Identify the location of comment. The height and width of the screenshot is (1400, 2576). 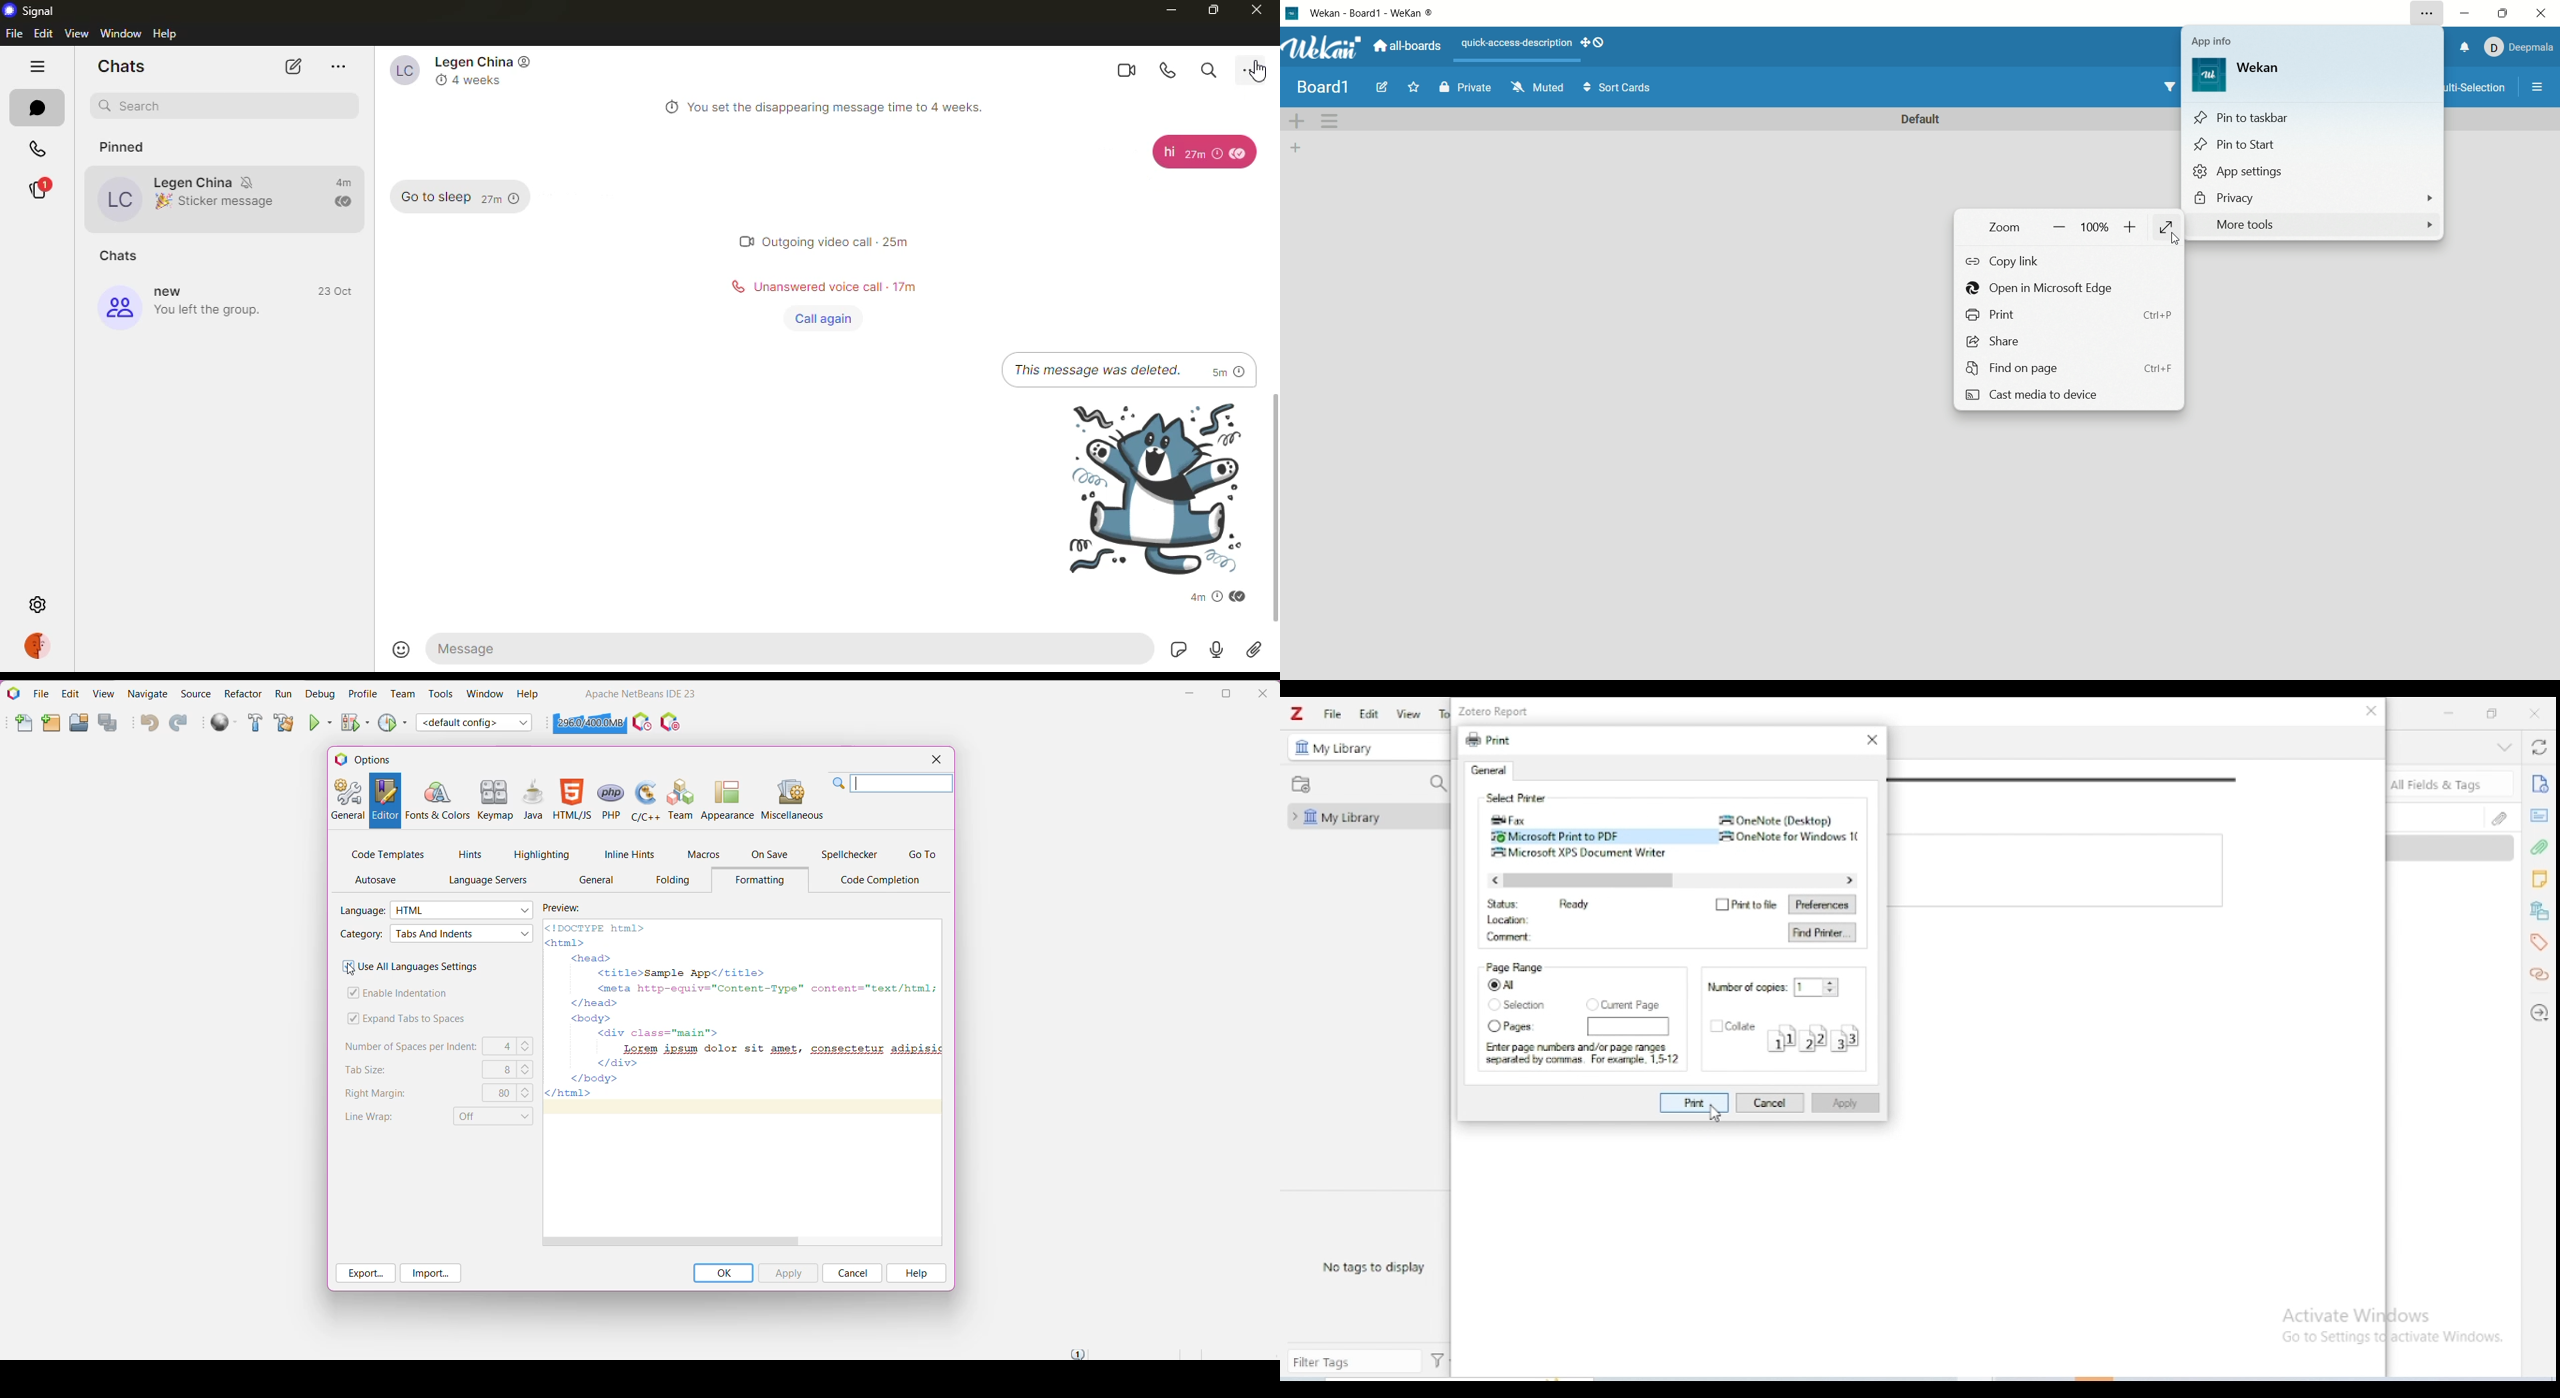
(1508, 937).